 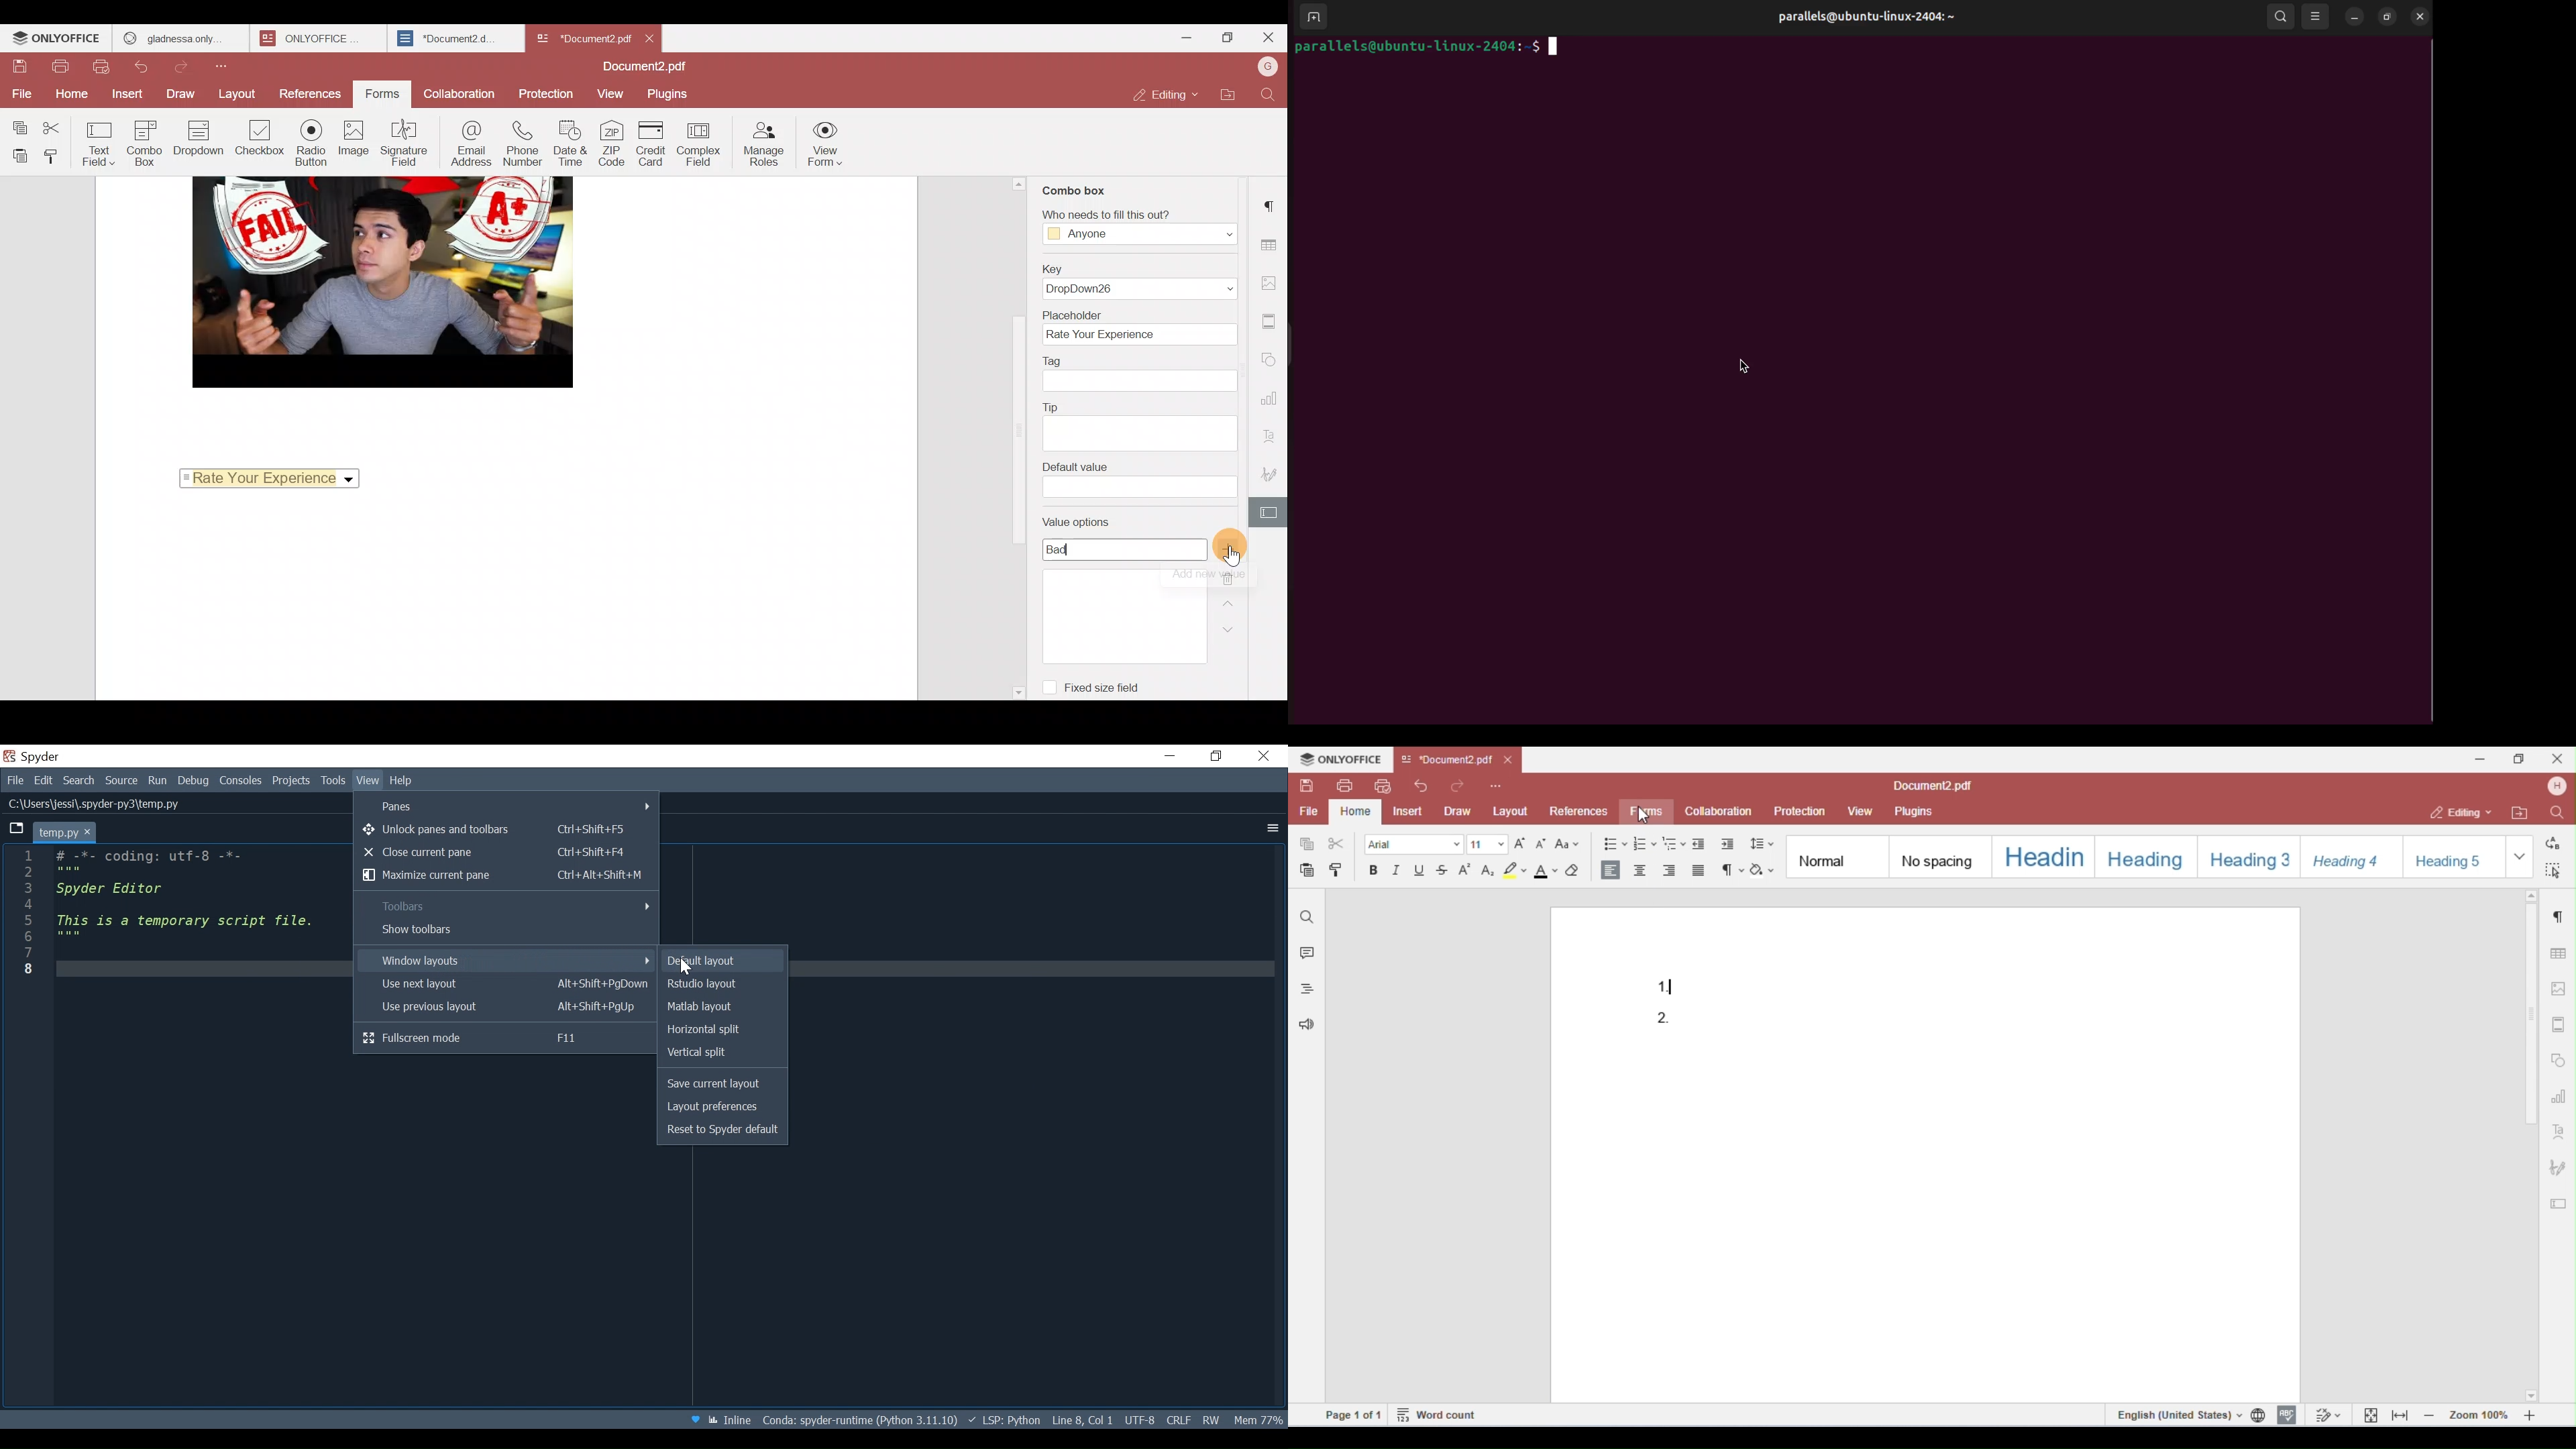 I want to click on Editing mode, so click(x=1164, y=96).